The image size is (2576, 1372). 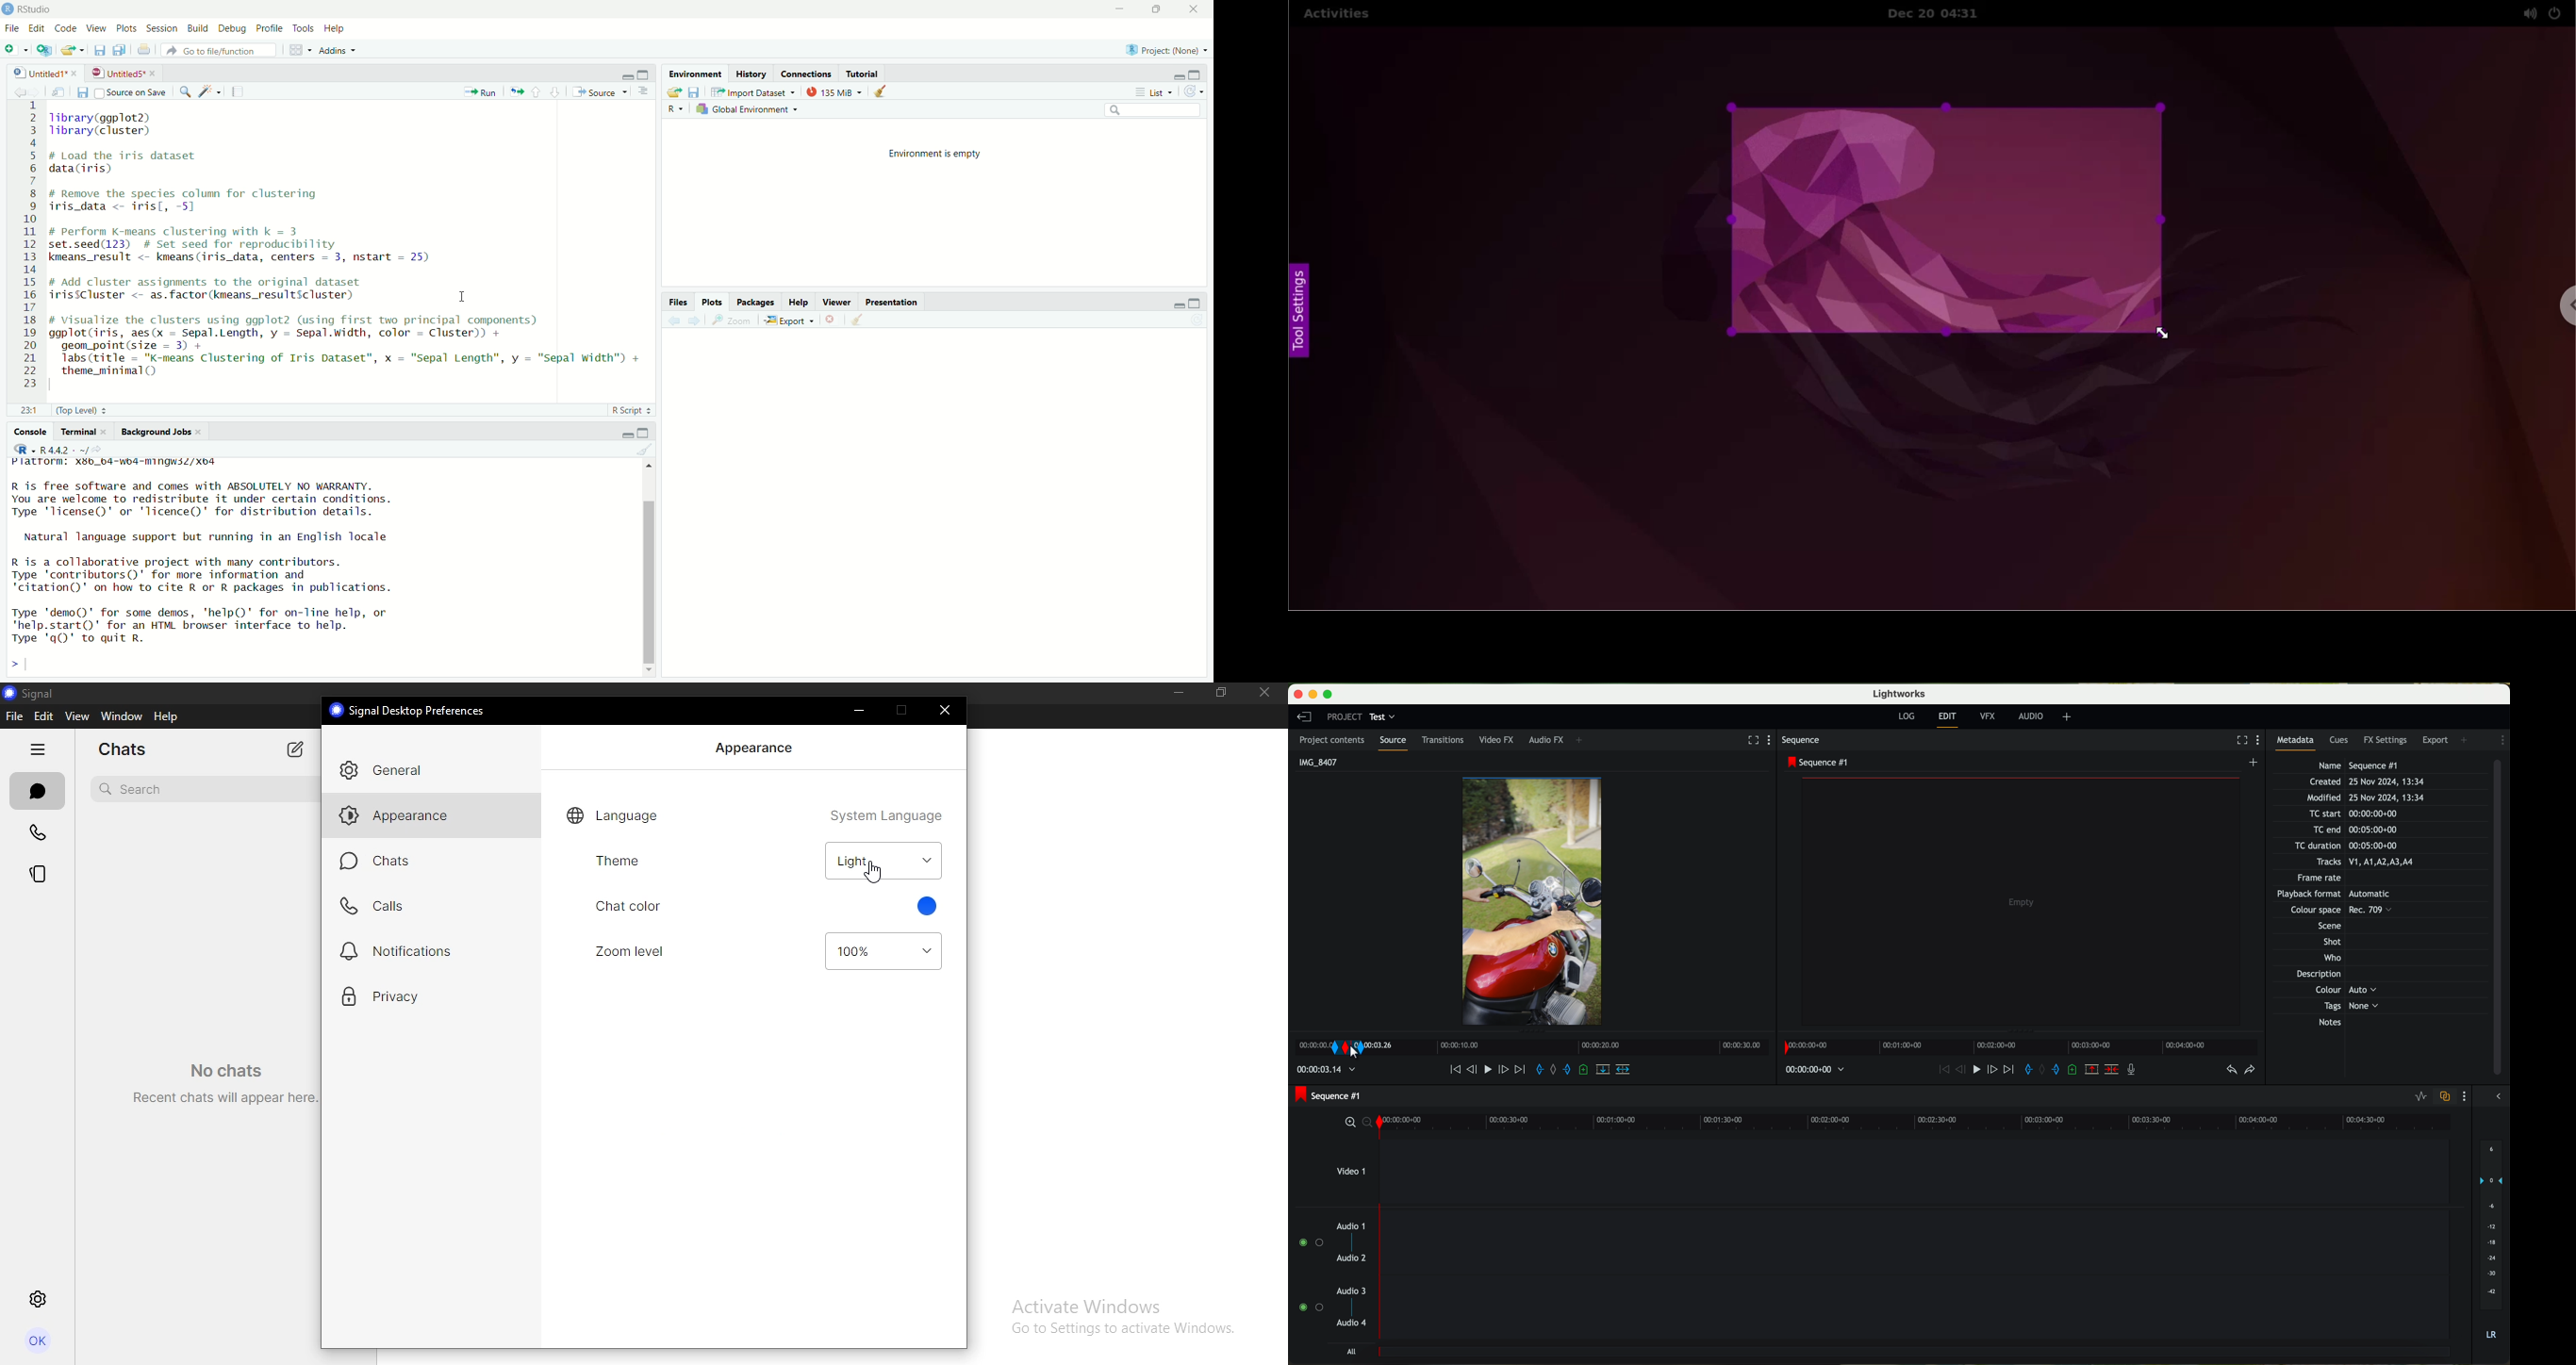 What do you see at coordinates (677, 301) in the screenshot?
I see `Files` at bounding box center [677, 301].